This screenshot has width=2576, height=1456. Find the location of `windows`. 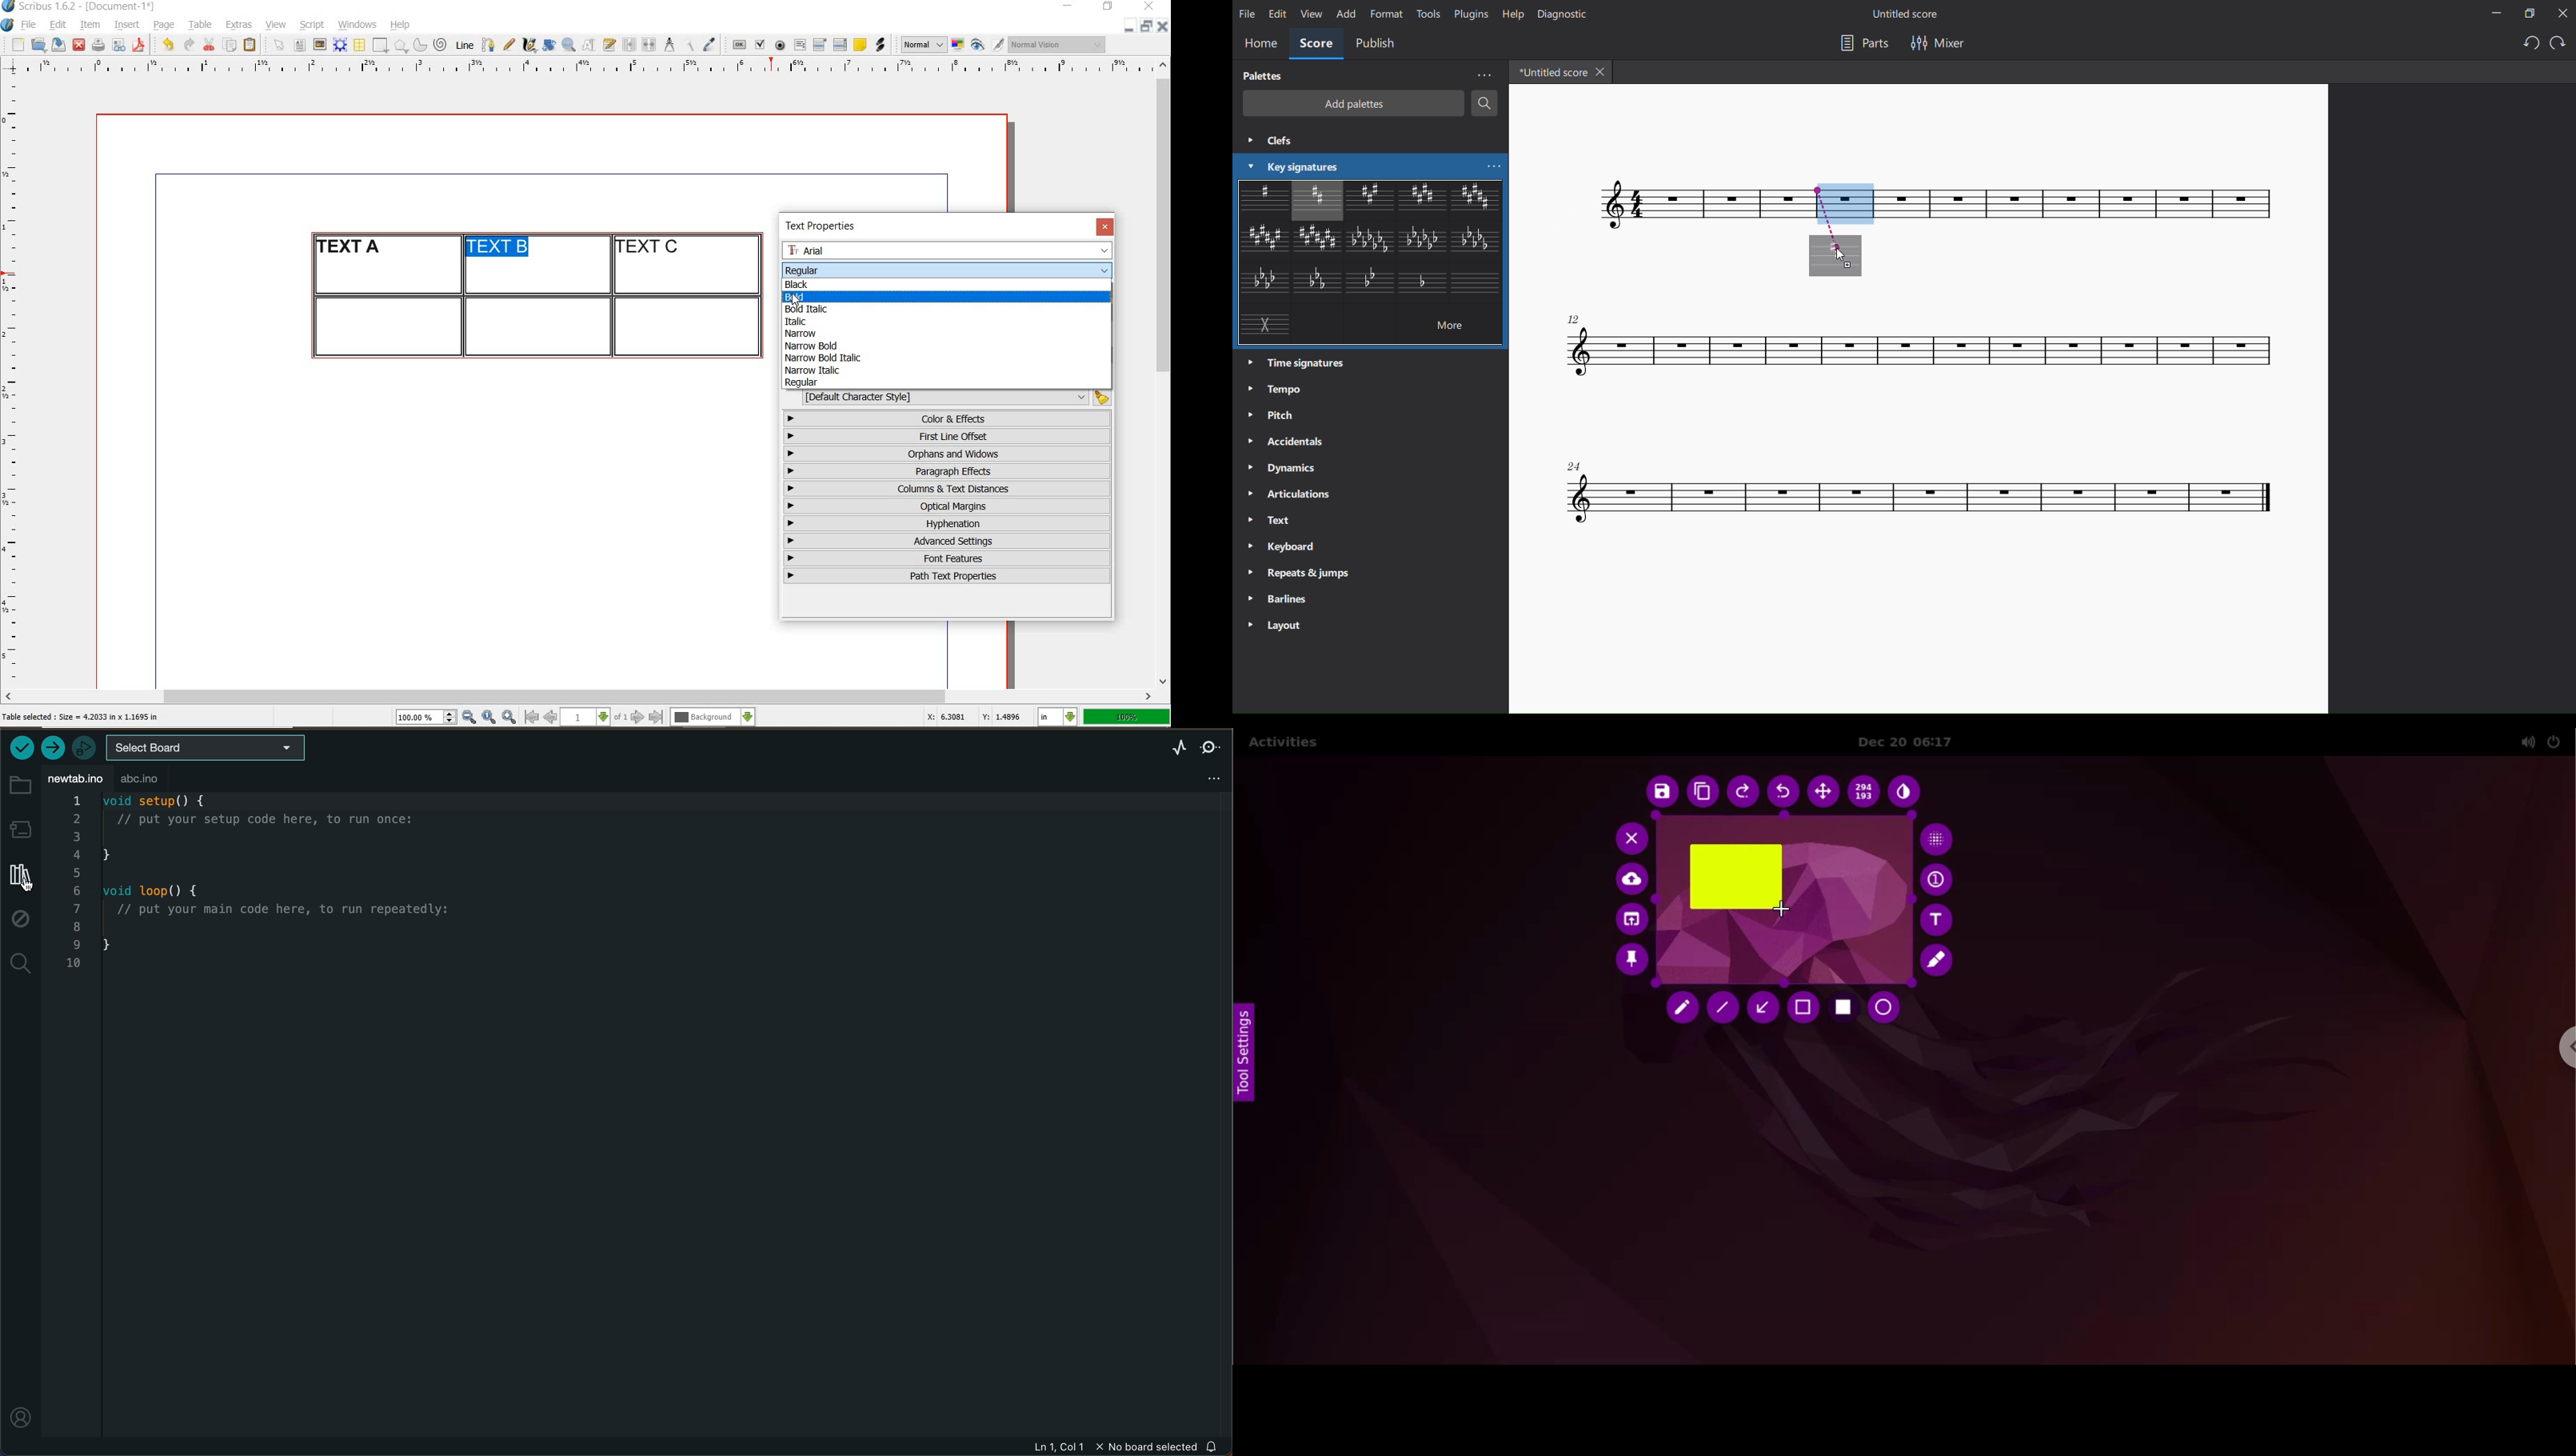

windows is located at coordinates (358, 25).